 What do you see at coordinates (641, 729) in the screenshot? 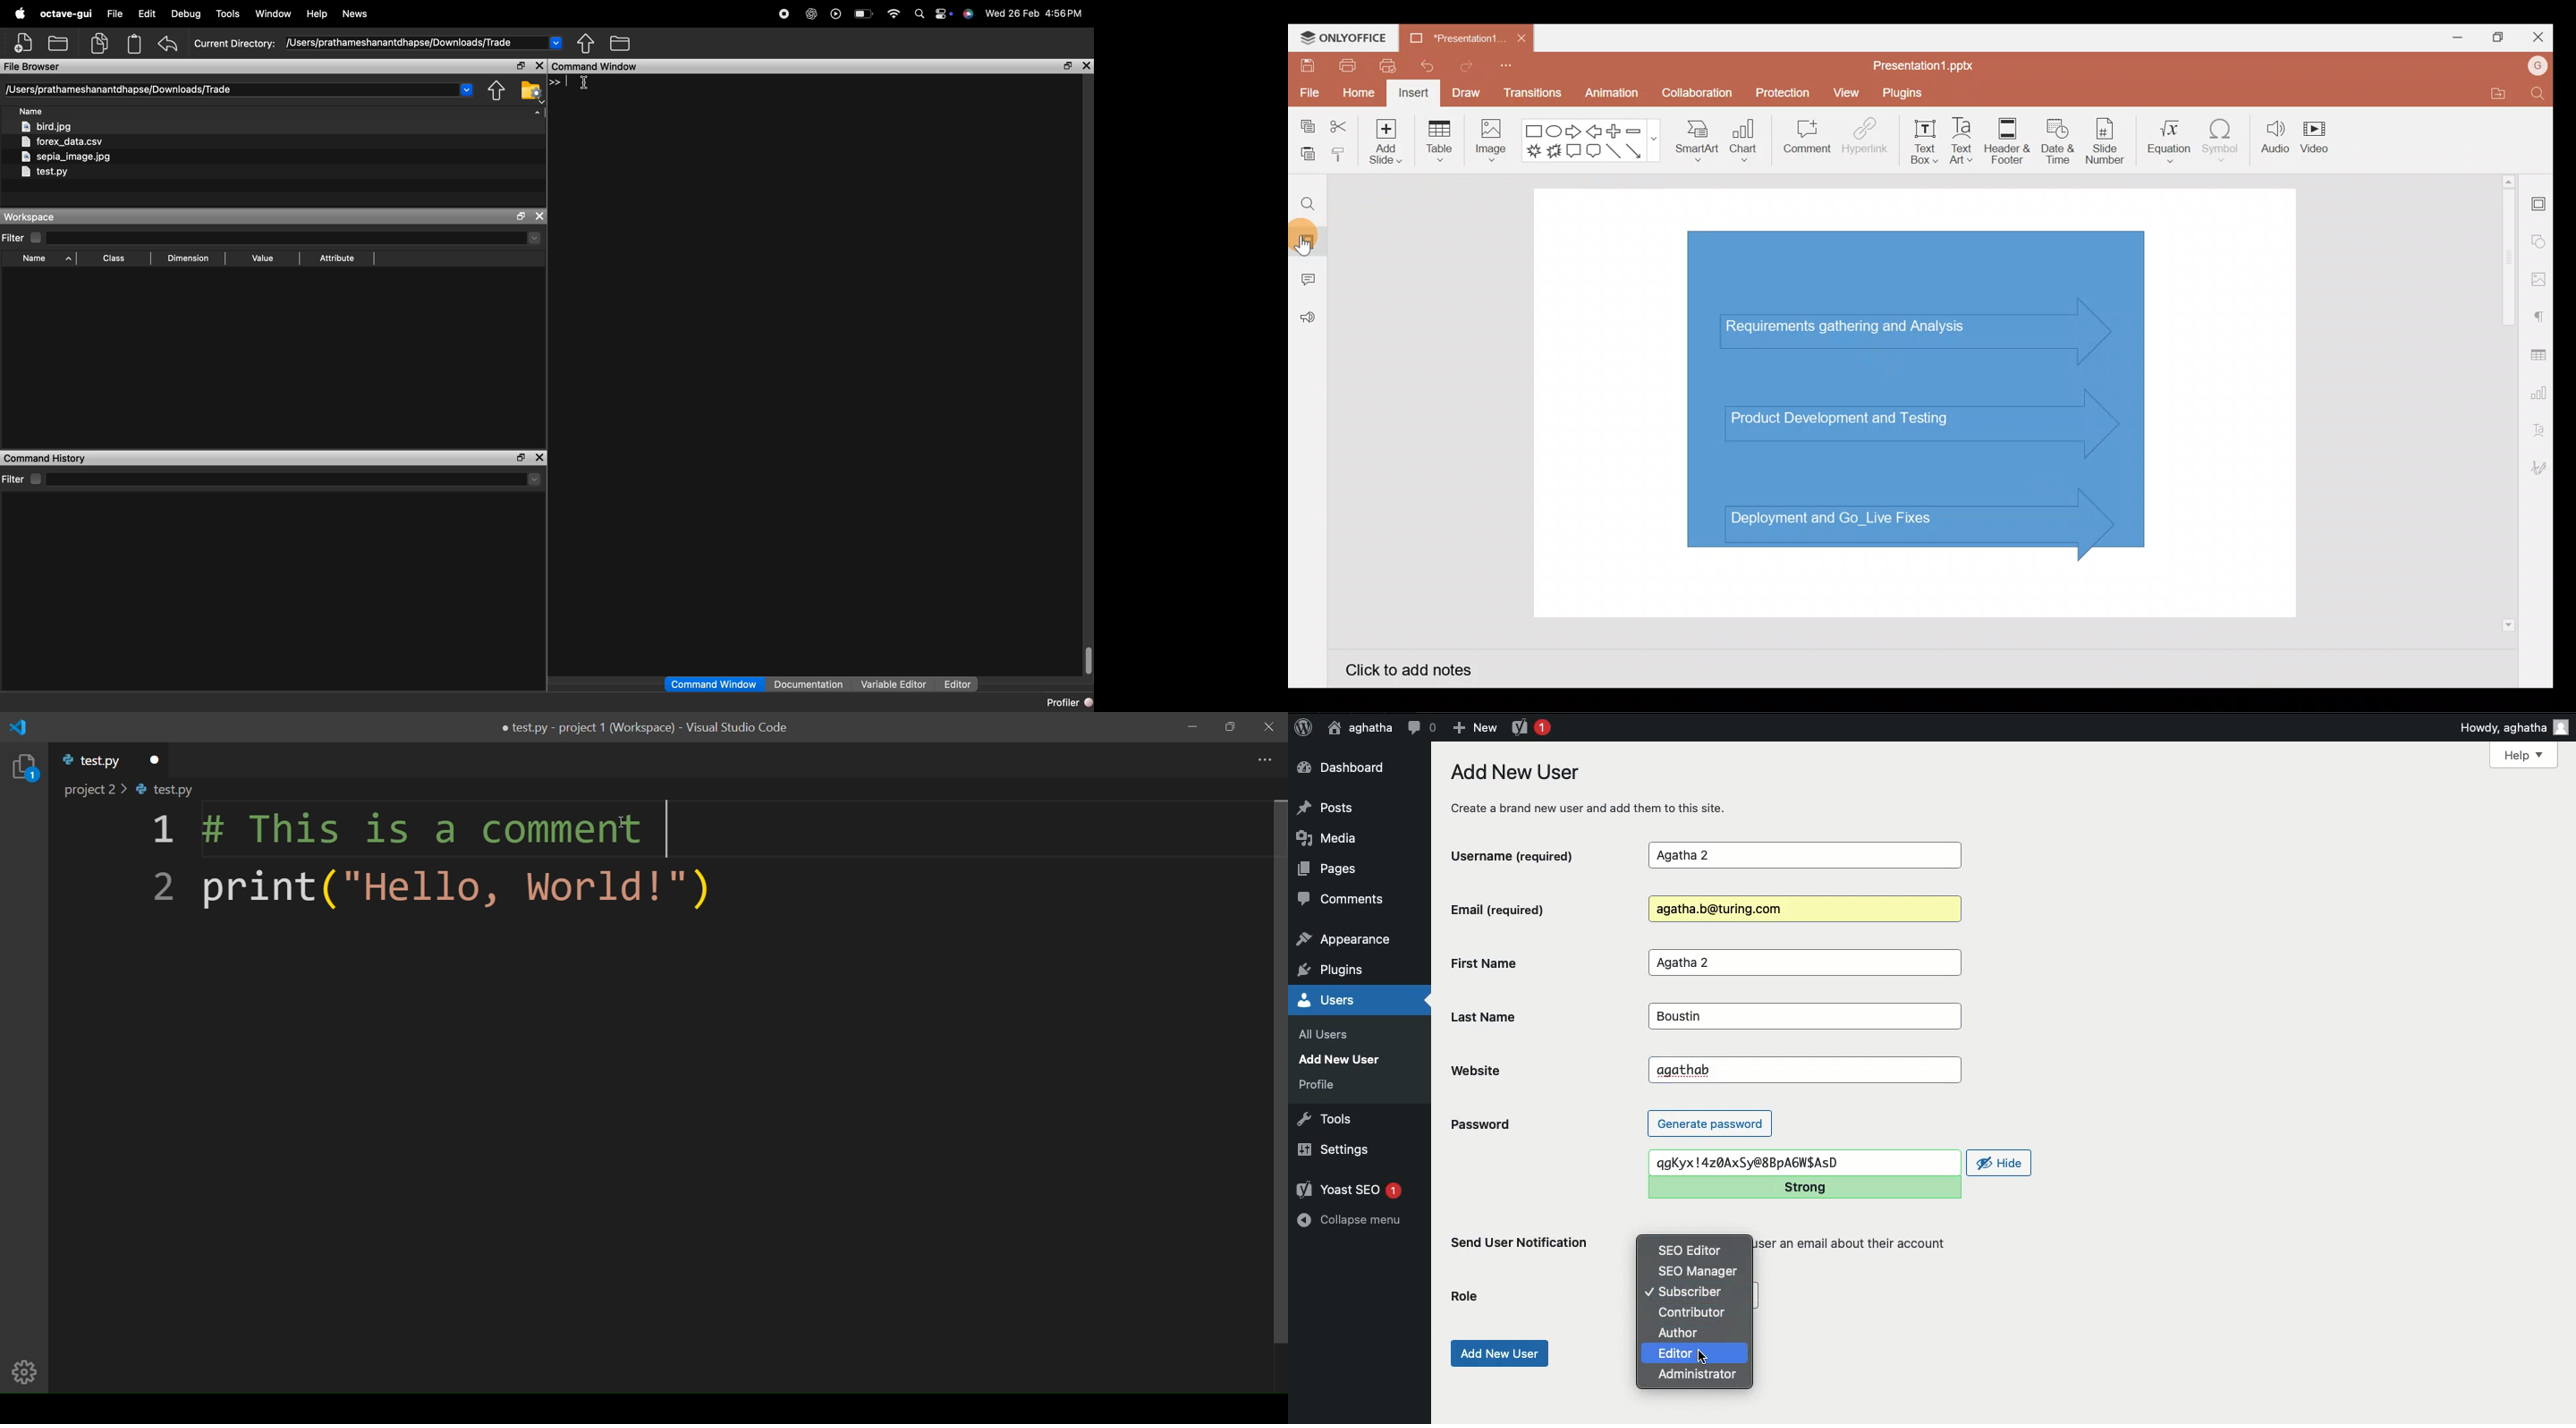
I see `title` at bounding box center [641, 729].